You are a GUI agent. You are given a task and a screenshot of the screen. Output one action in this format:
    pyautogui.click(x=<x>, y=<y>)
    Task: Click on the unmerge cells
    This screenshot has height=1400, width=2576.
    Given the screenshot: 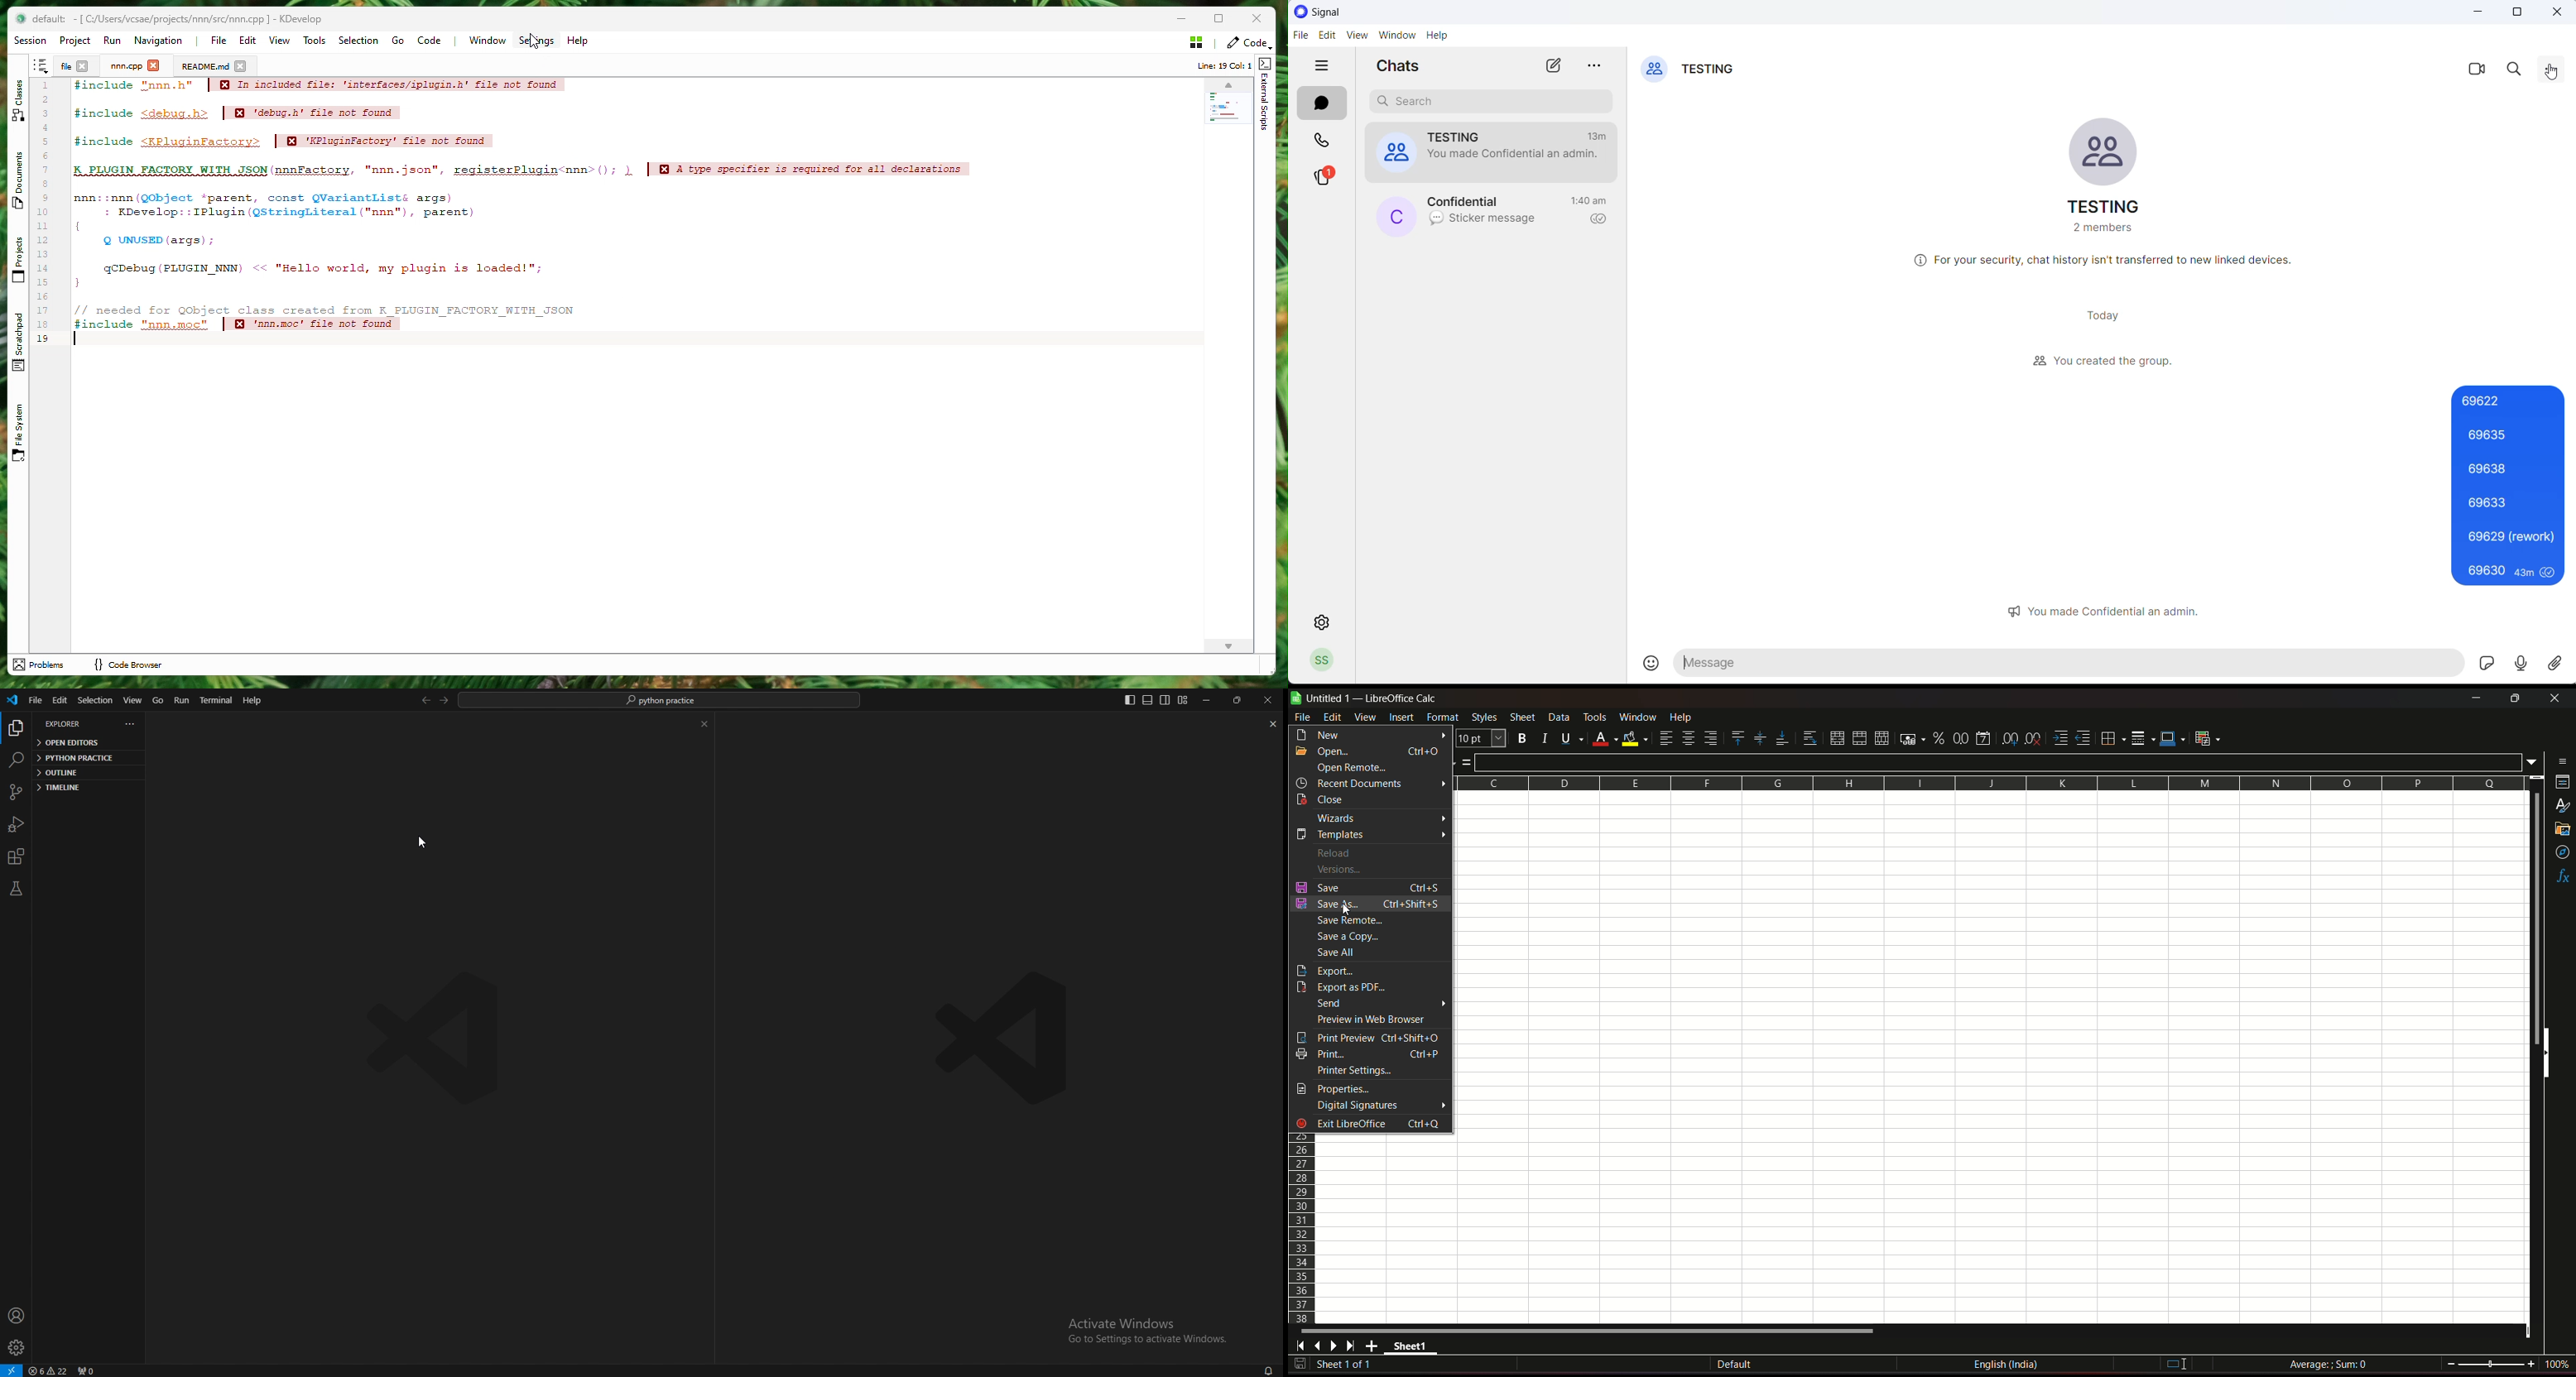 What is the action you would take?
    pyautogui.click(x=1881, y=737)
    